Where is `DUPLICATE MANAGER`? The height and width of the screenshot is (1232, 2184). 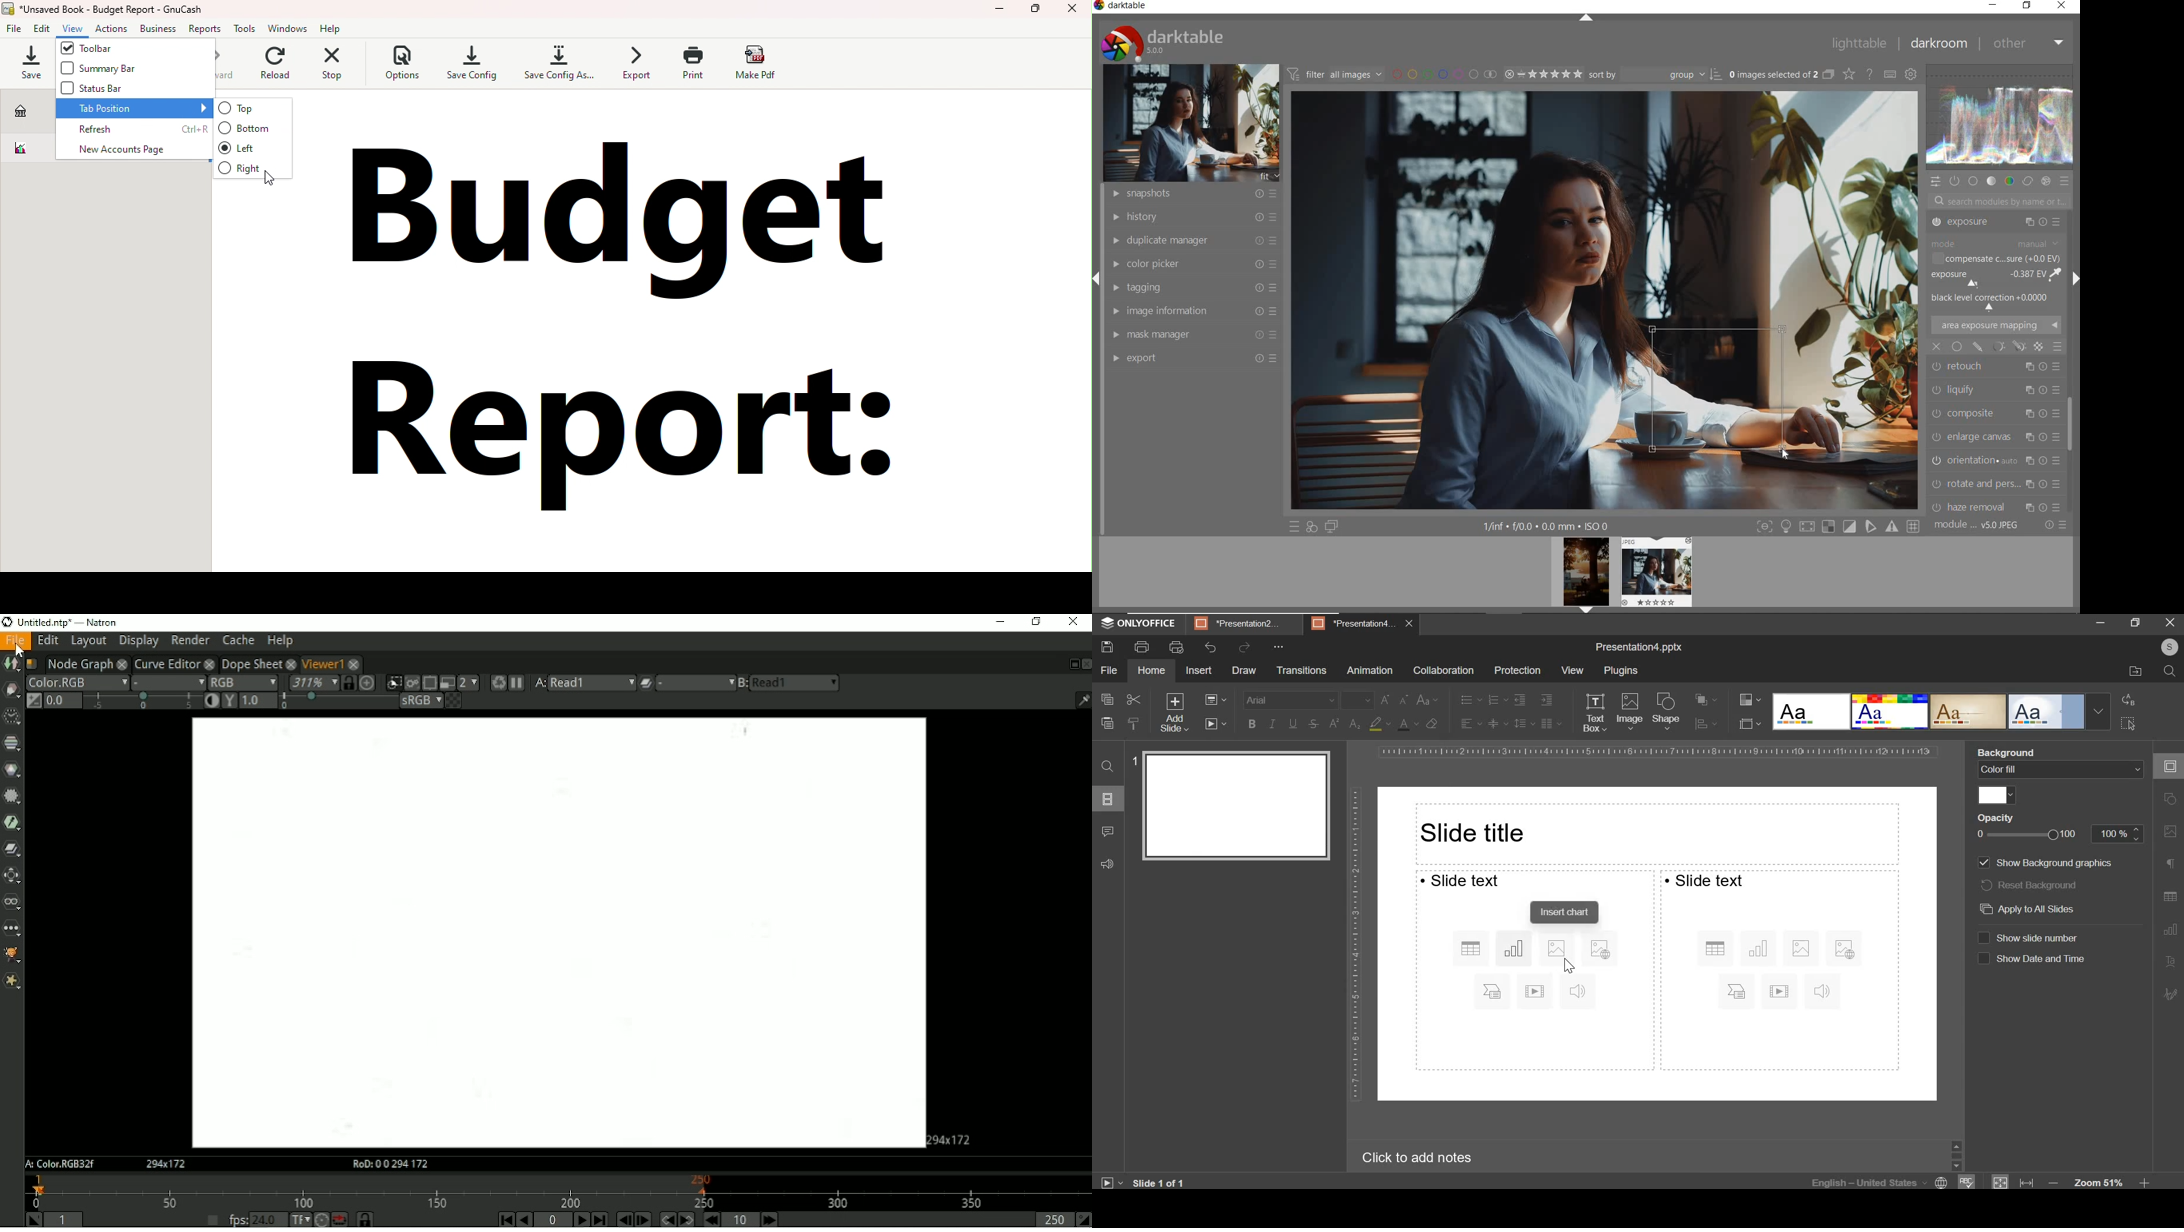
DUPLICATE MANAGER is located at coordinates (1192, 241).